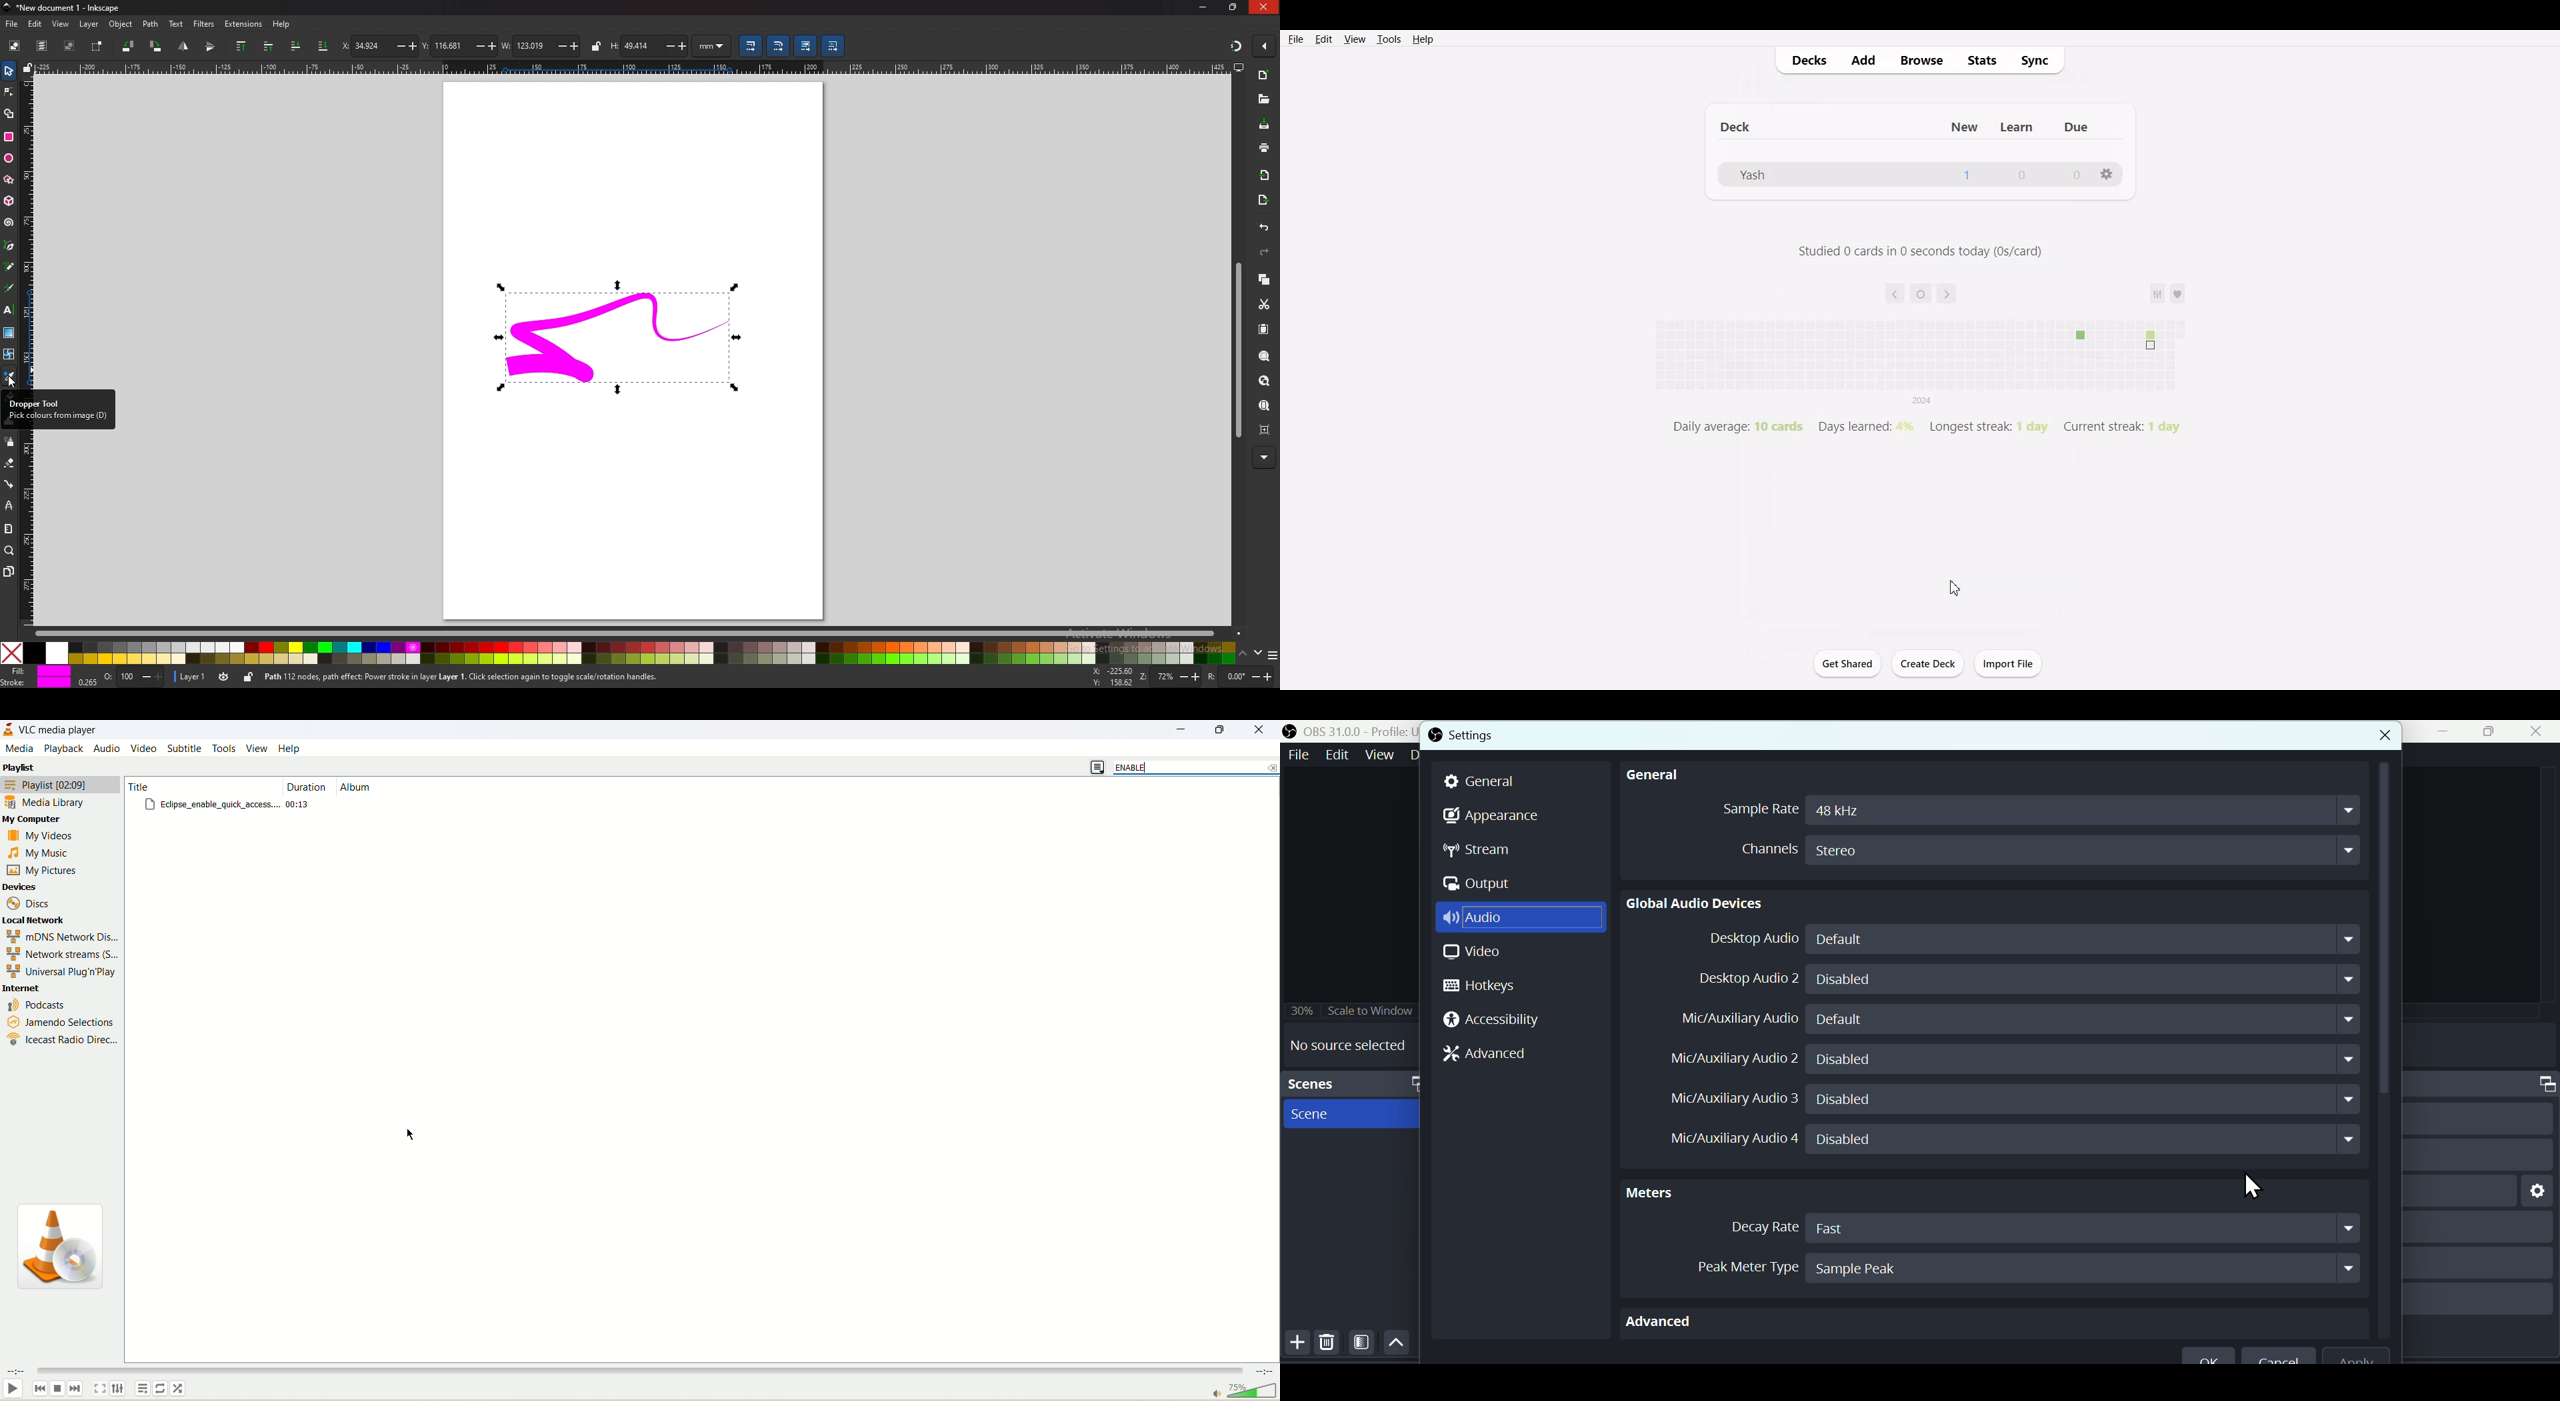  I want to click on Advanced, so click(1491, 1053).